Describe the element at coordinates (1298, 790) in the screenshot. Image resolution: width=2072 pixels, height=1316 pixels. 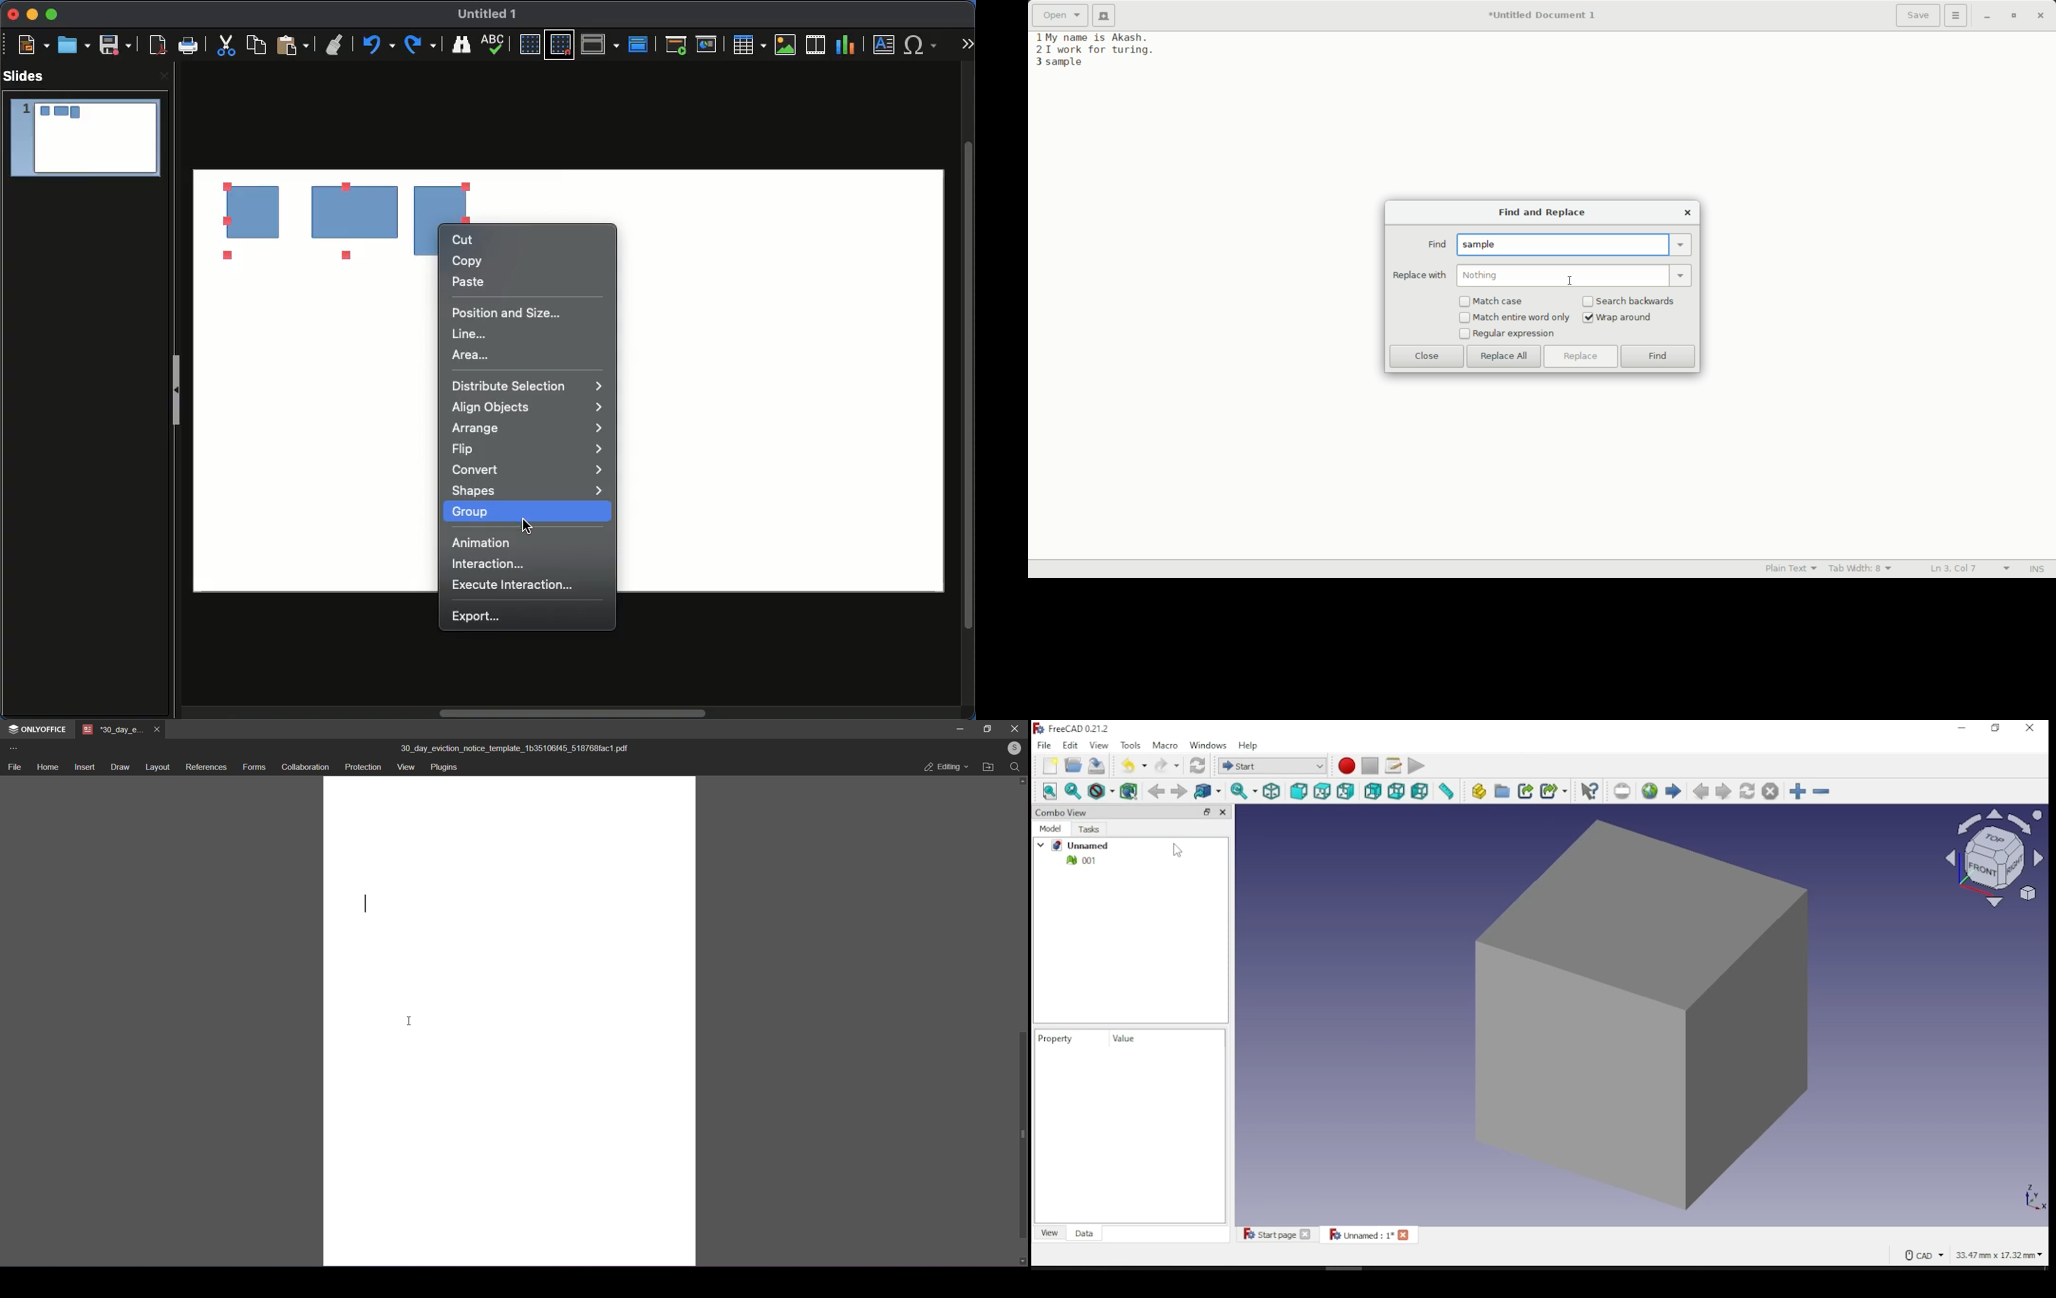
I see `front` at that location.